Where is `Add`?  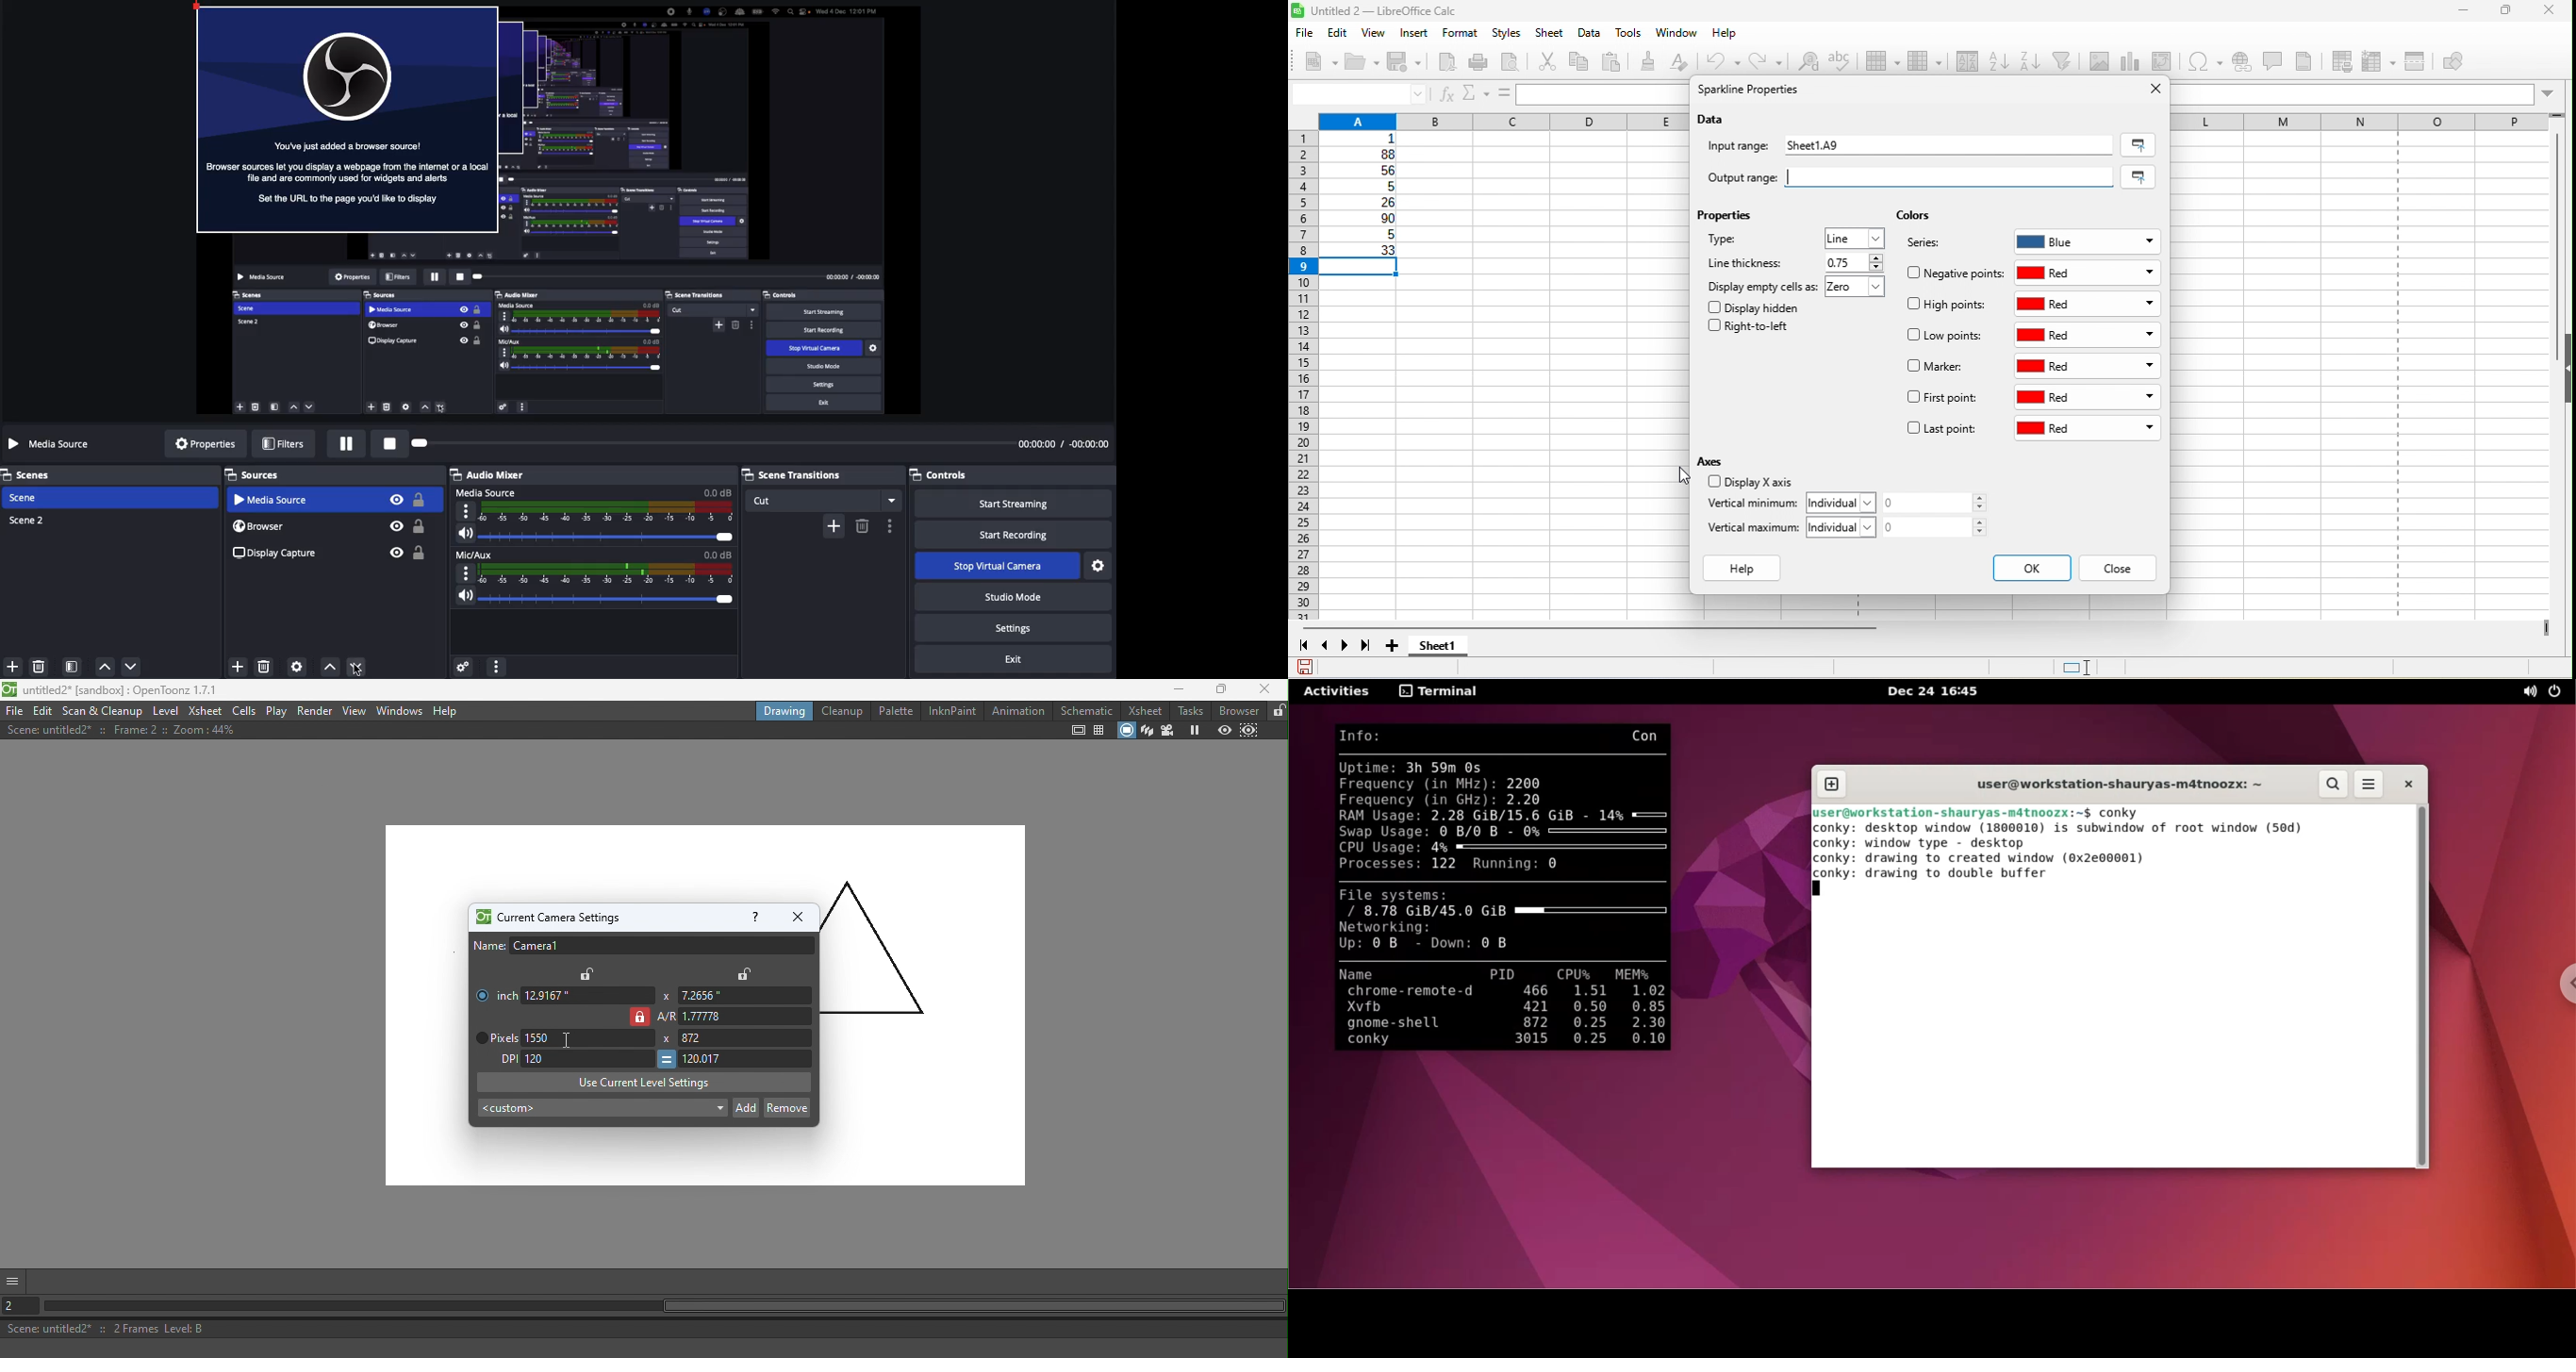 Add is located at coordinates (236, 663).